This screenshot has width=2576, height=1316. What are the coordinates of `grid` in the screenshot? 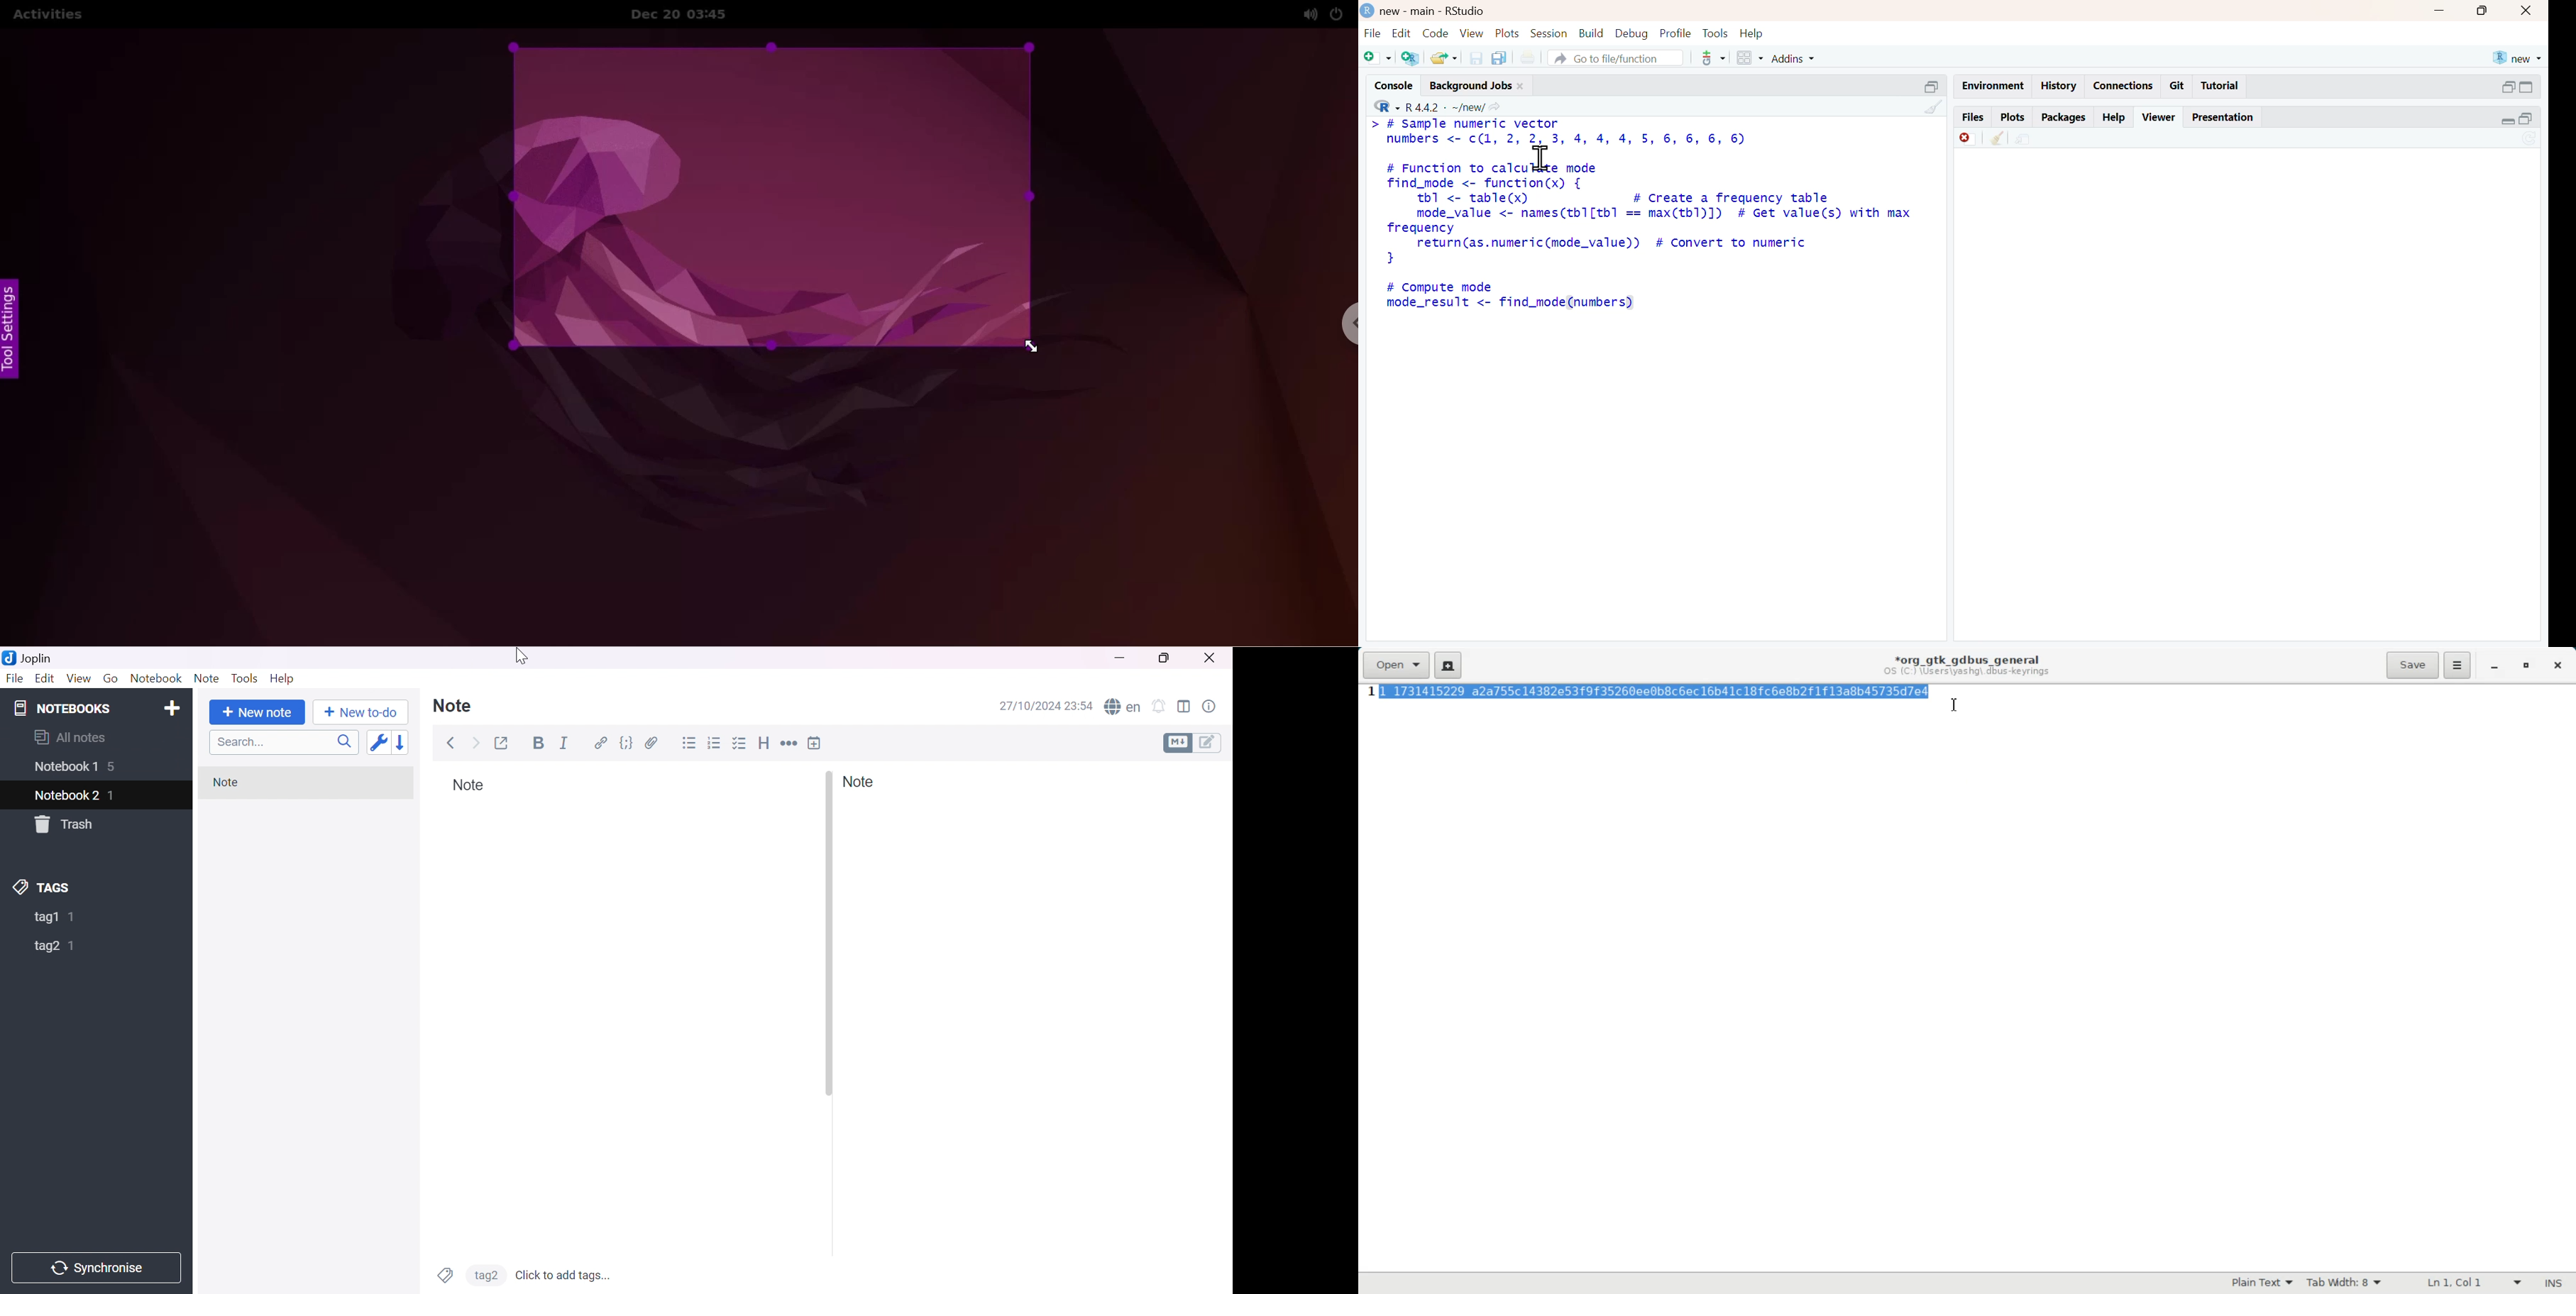 It's located at (1751, 57).